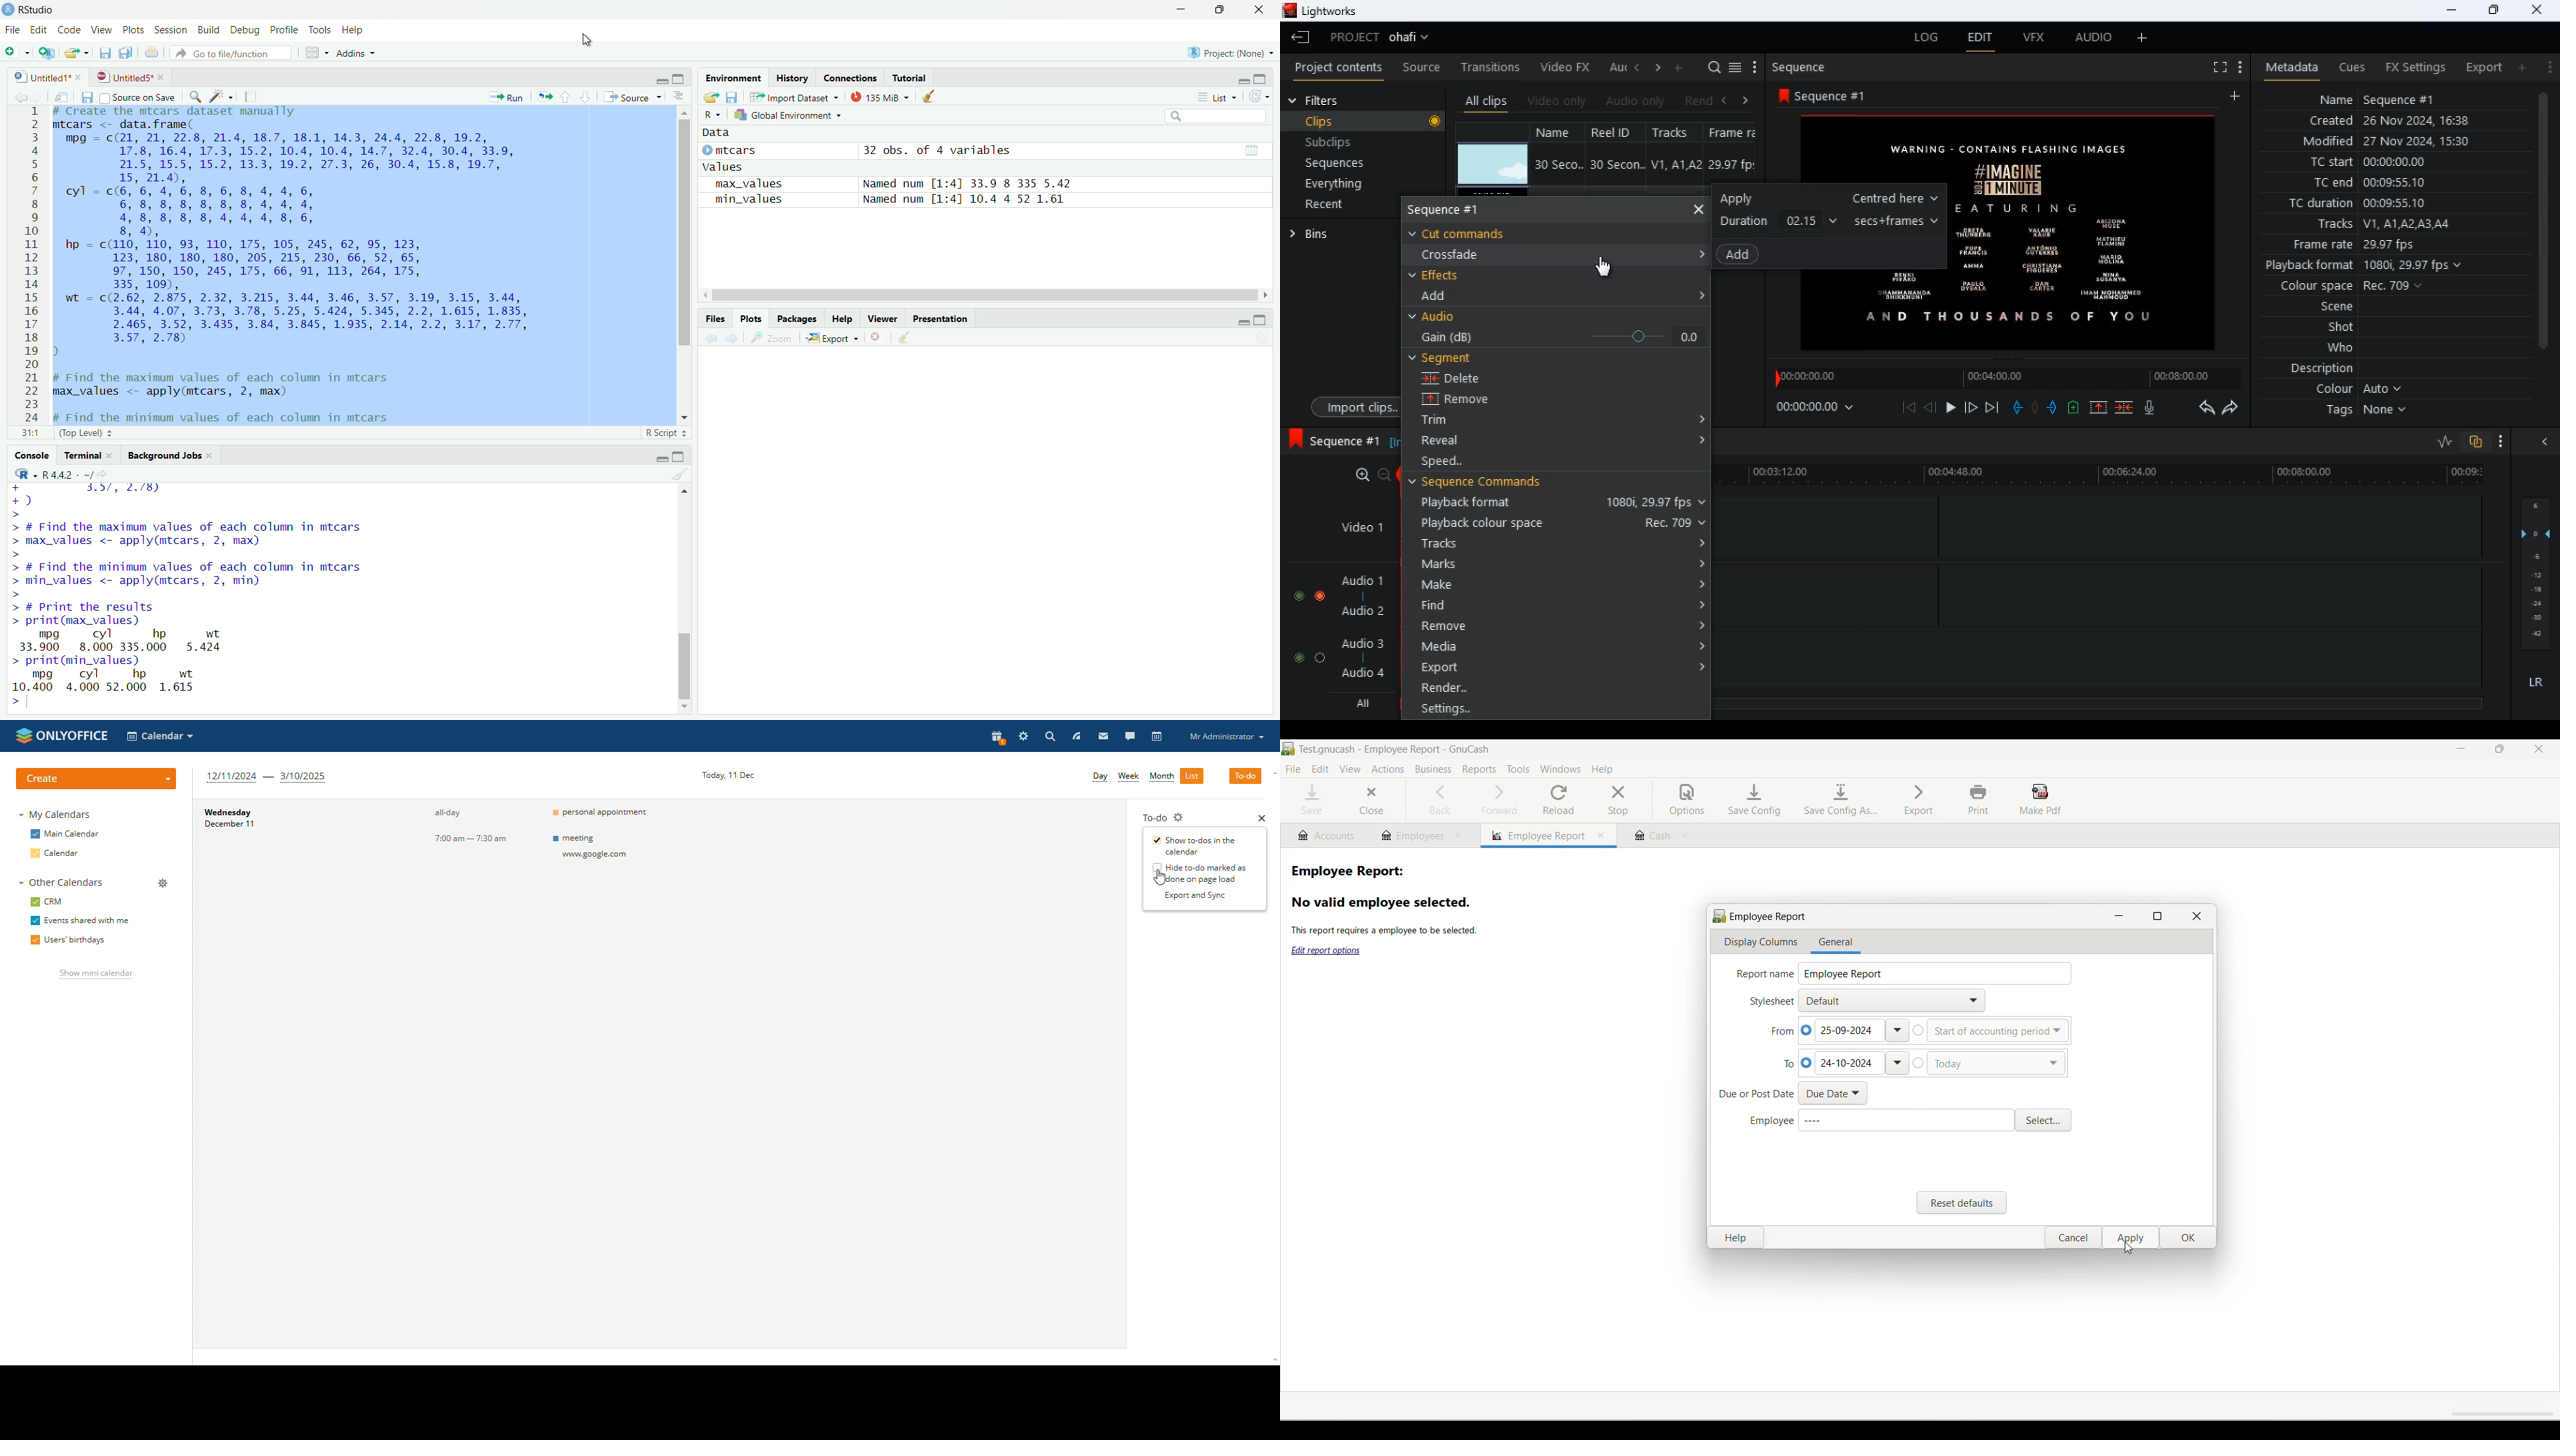  I want to click on scroll bar, so click(679, 599).